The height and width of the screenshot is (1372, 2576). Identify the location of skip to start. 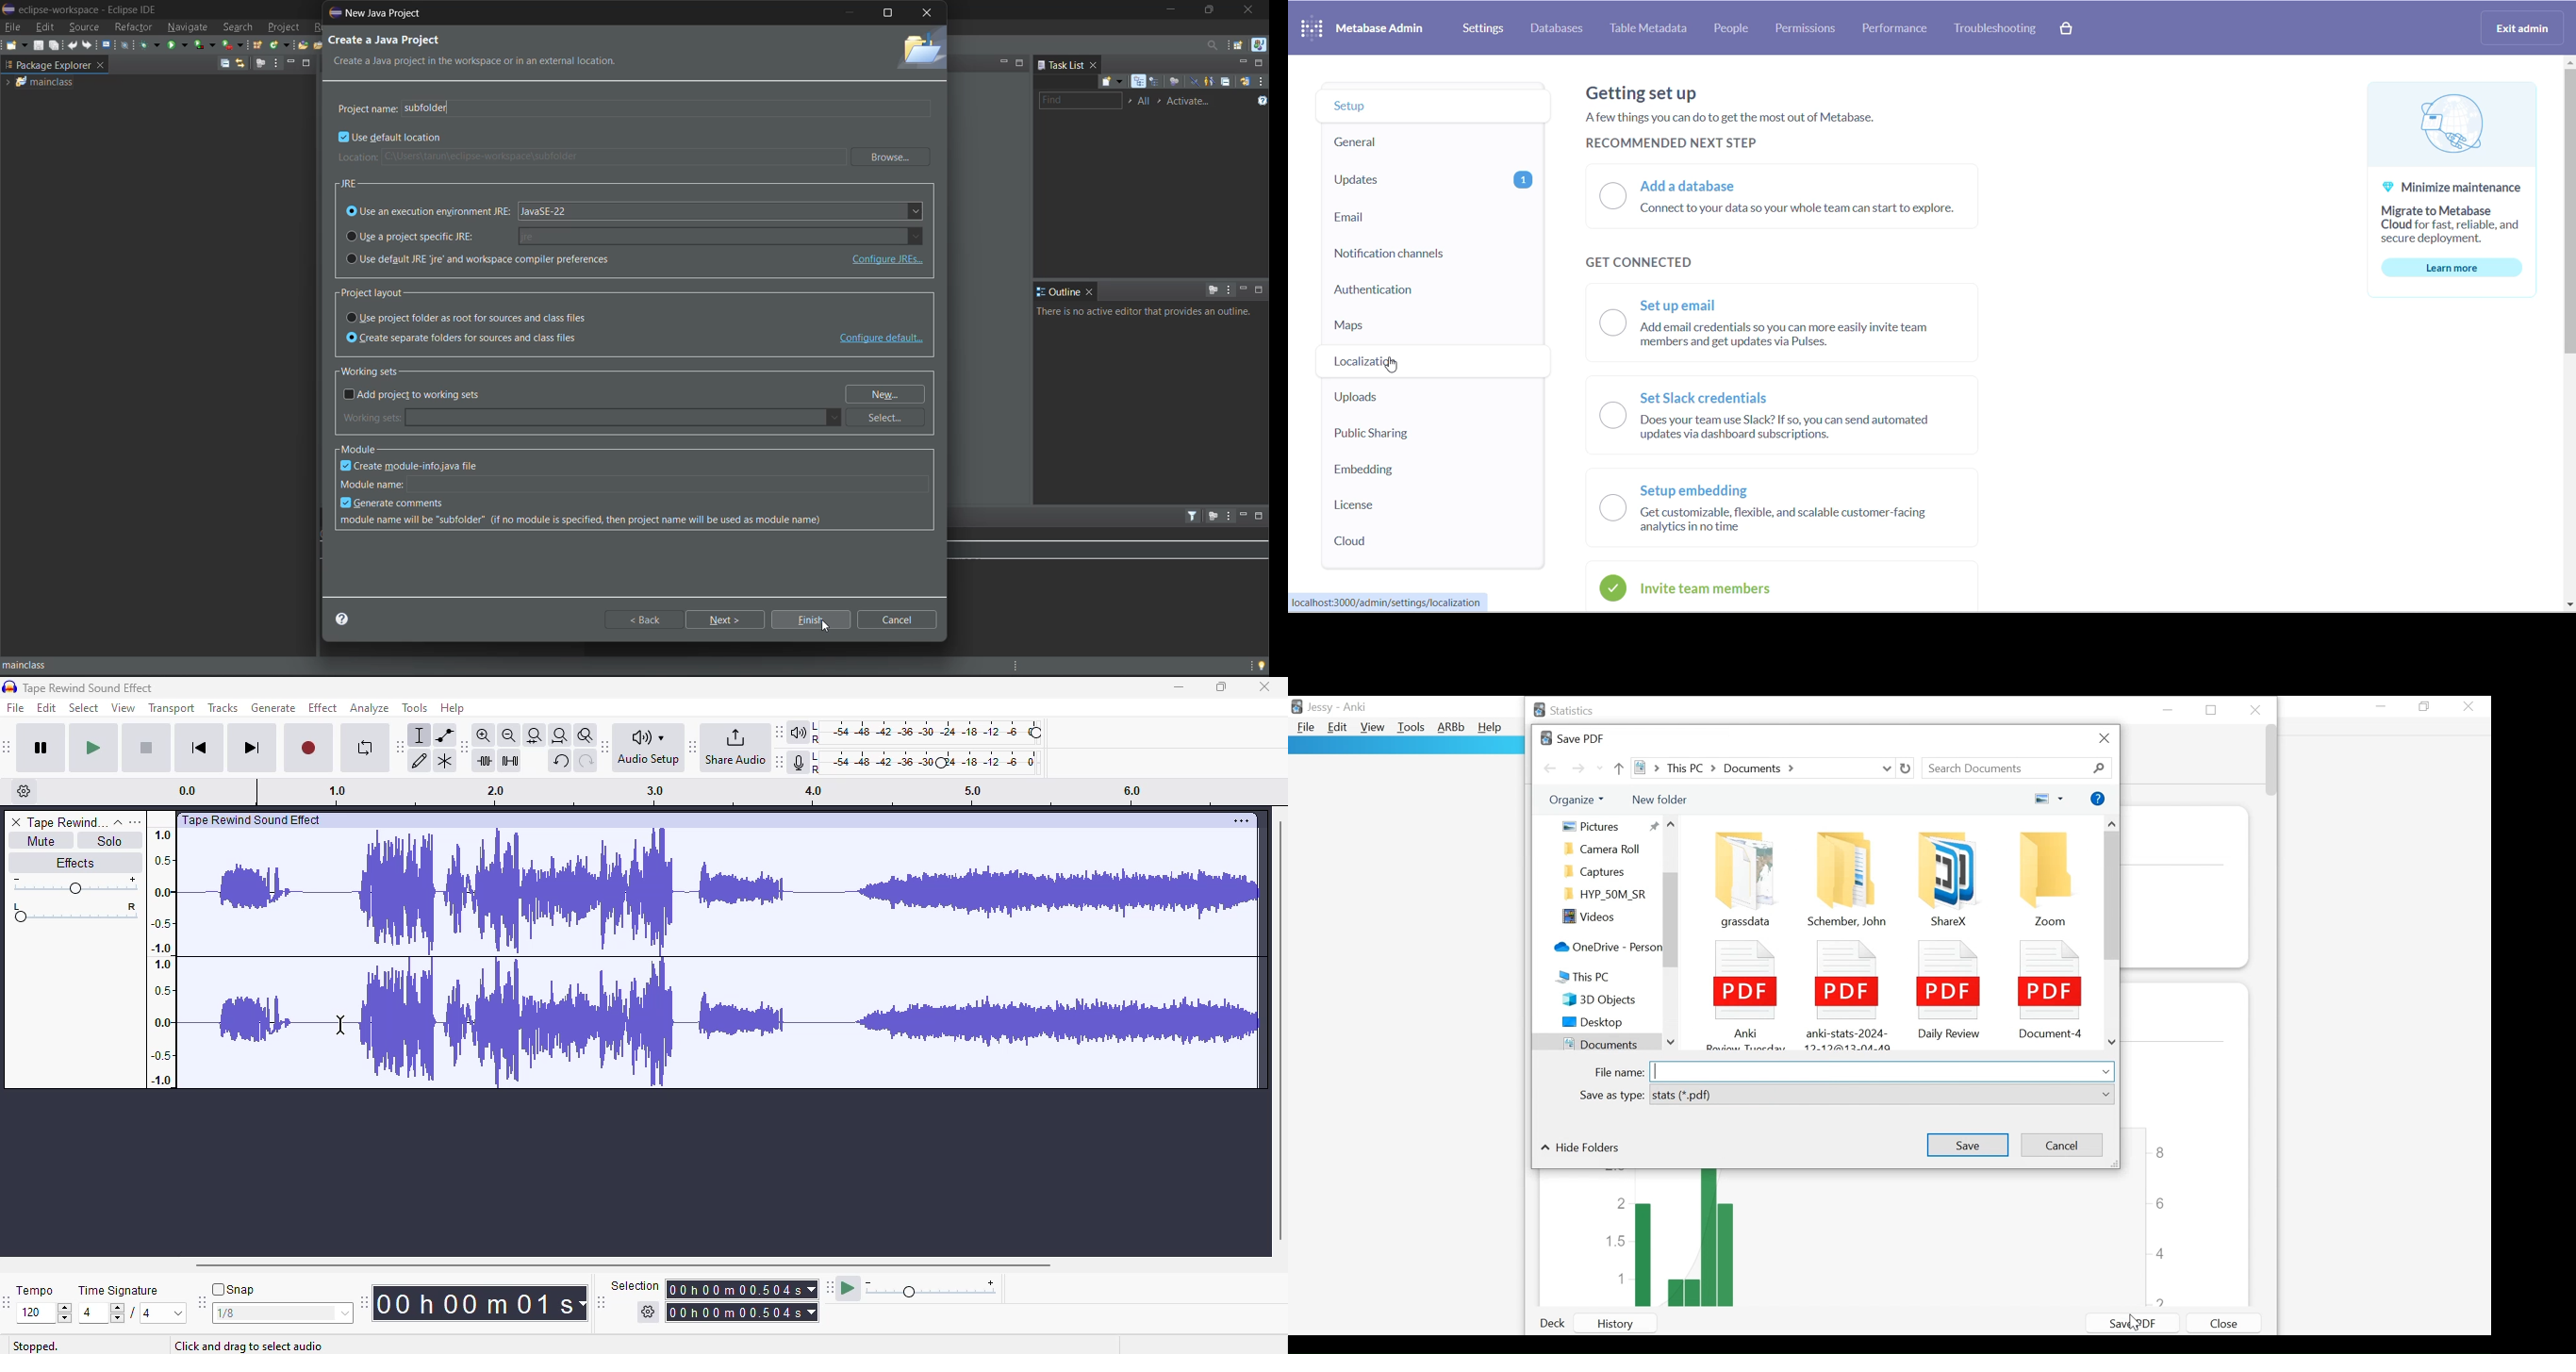
(200, 749).